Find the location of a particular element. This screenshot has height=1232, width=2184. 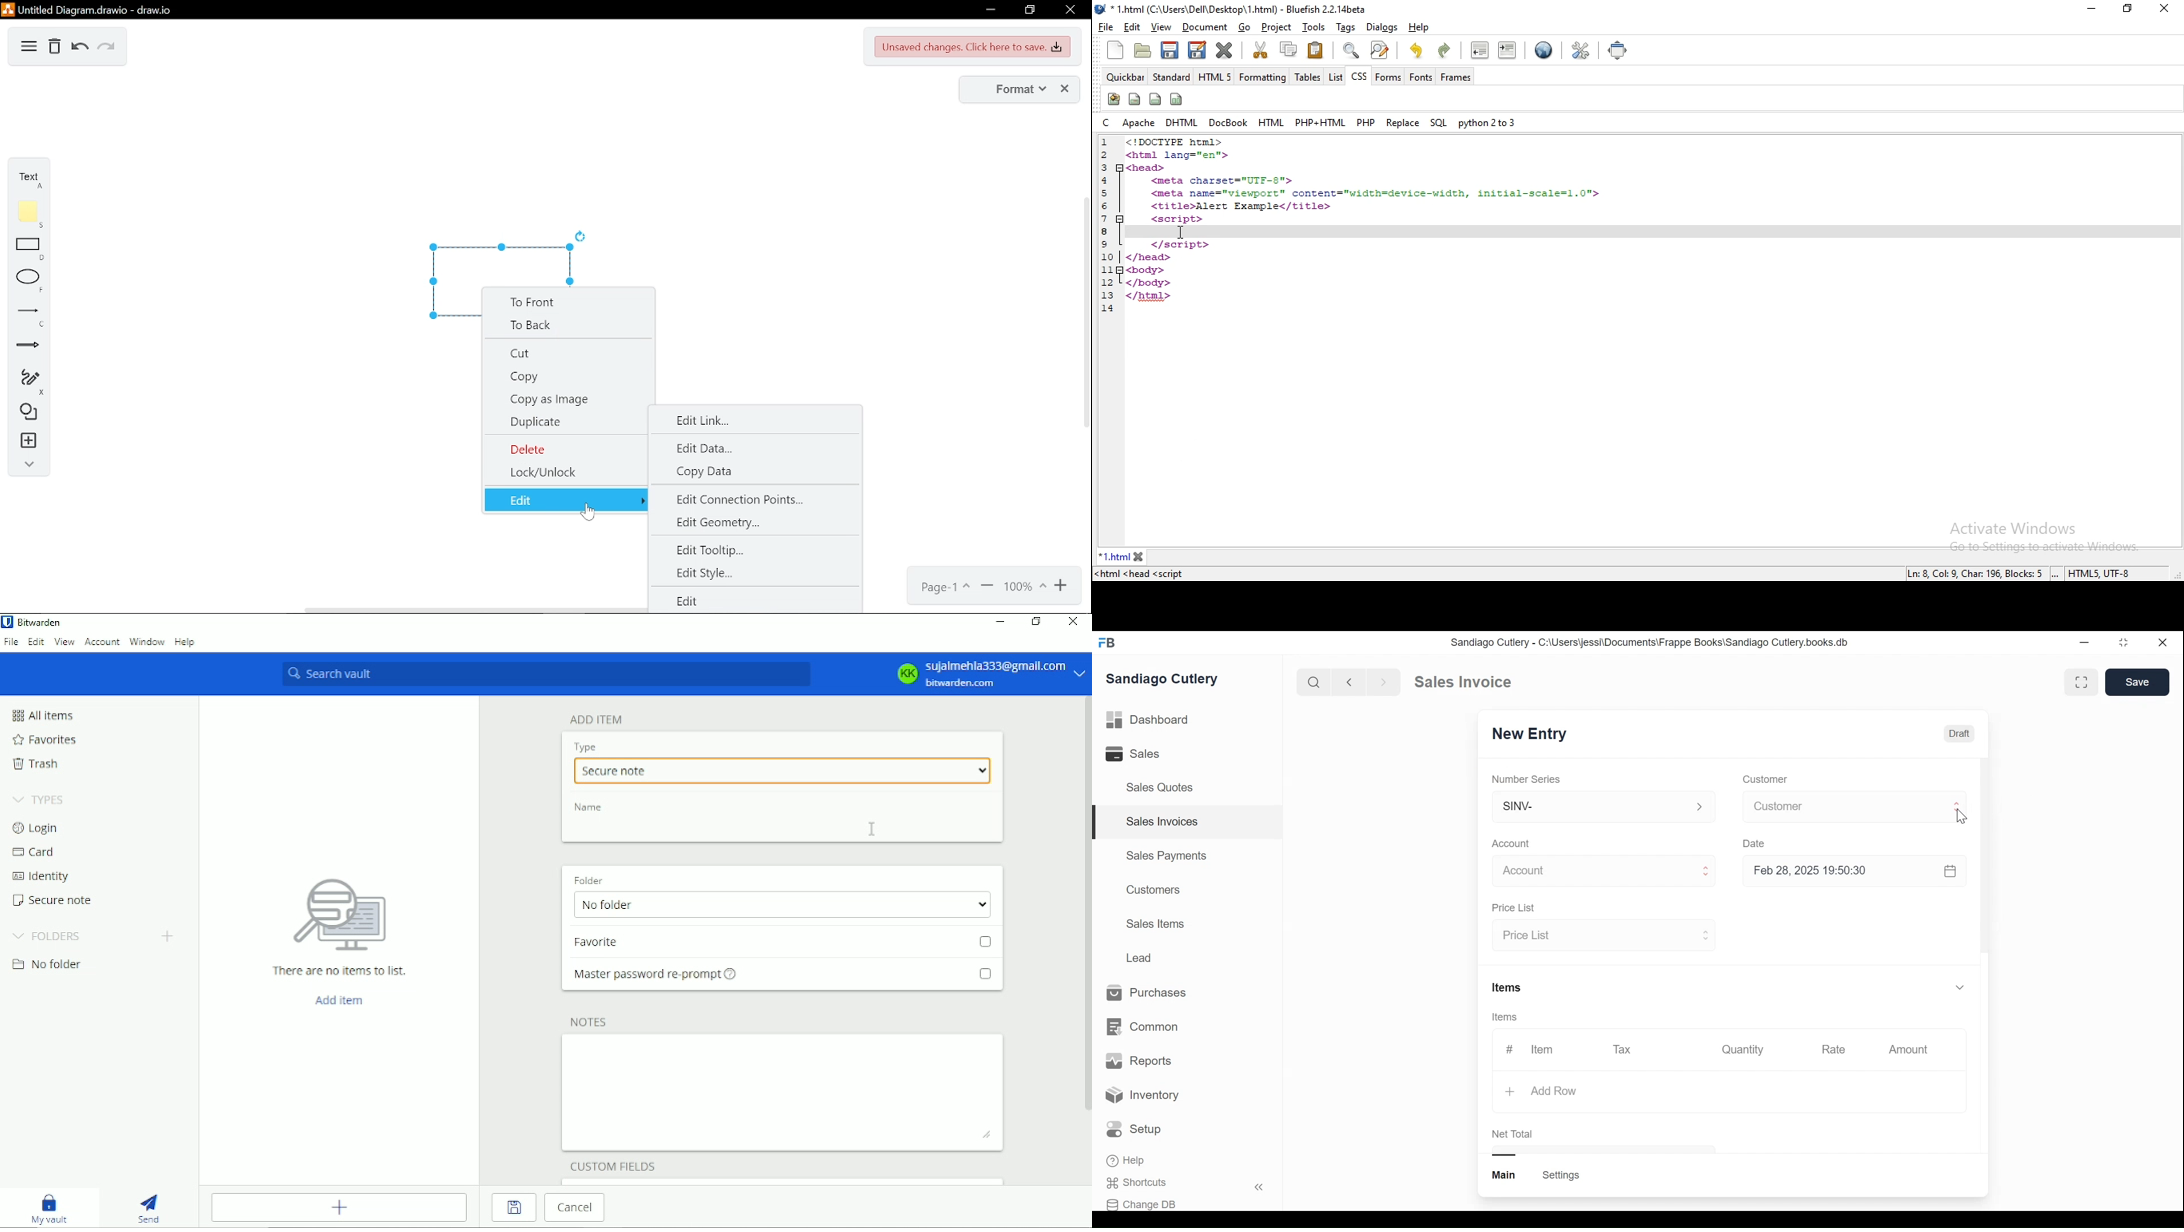

Quantity is located at coordinates (1744, 1049).